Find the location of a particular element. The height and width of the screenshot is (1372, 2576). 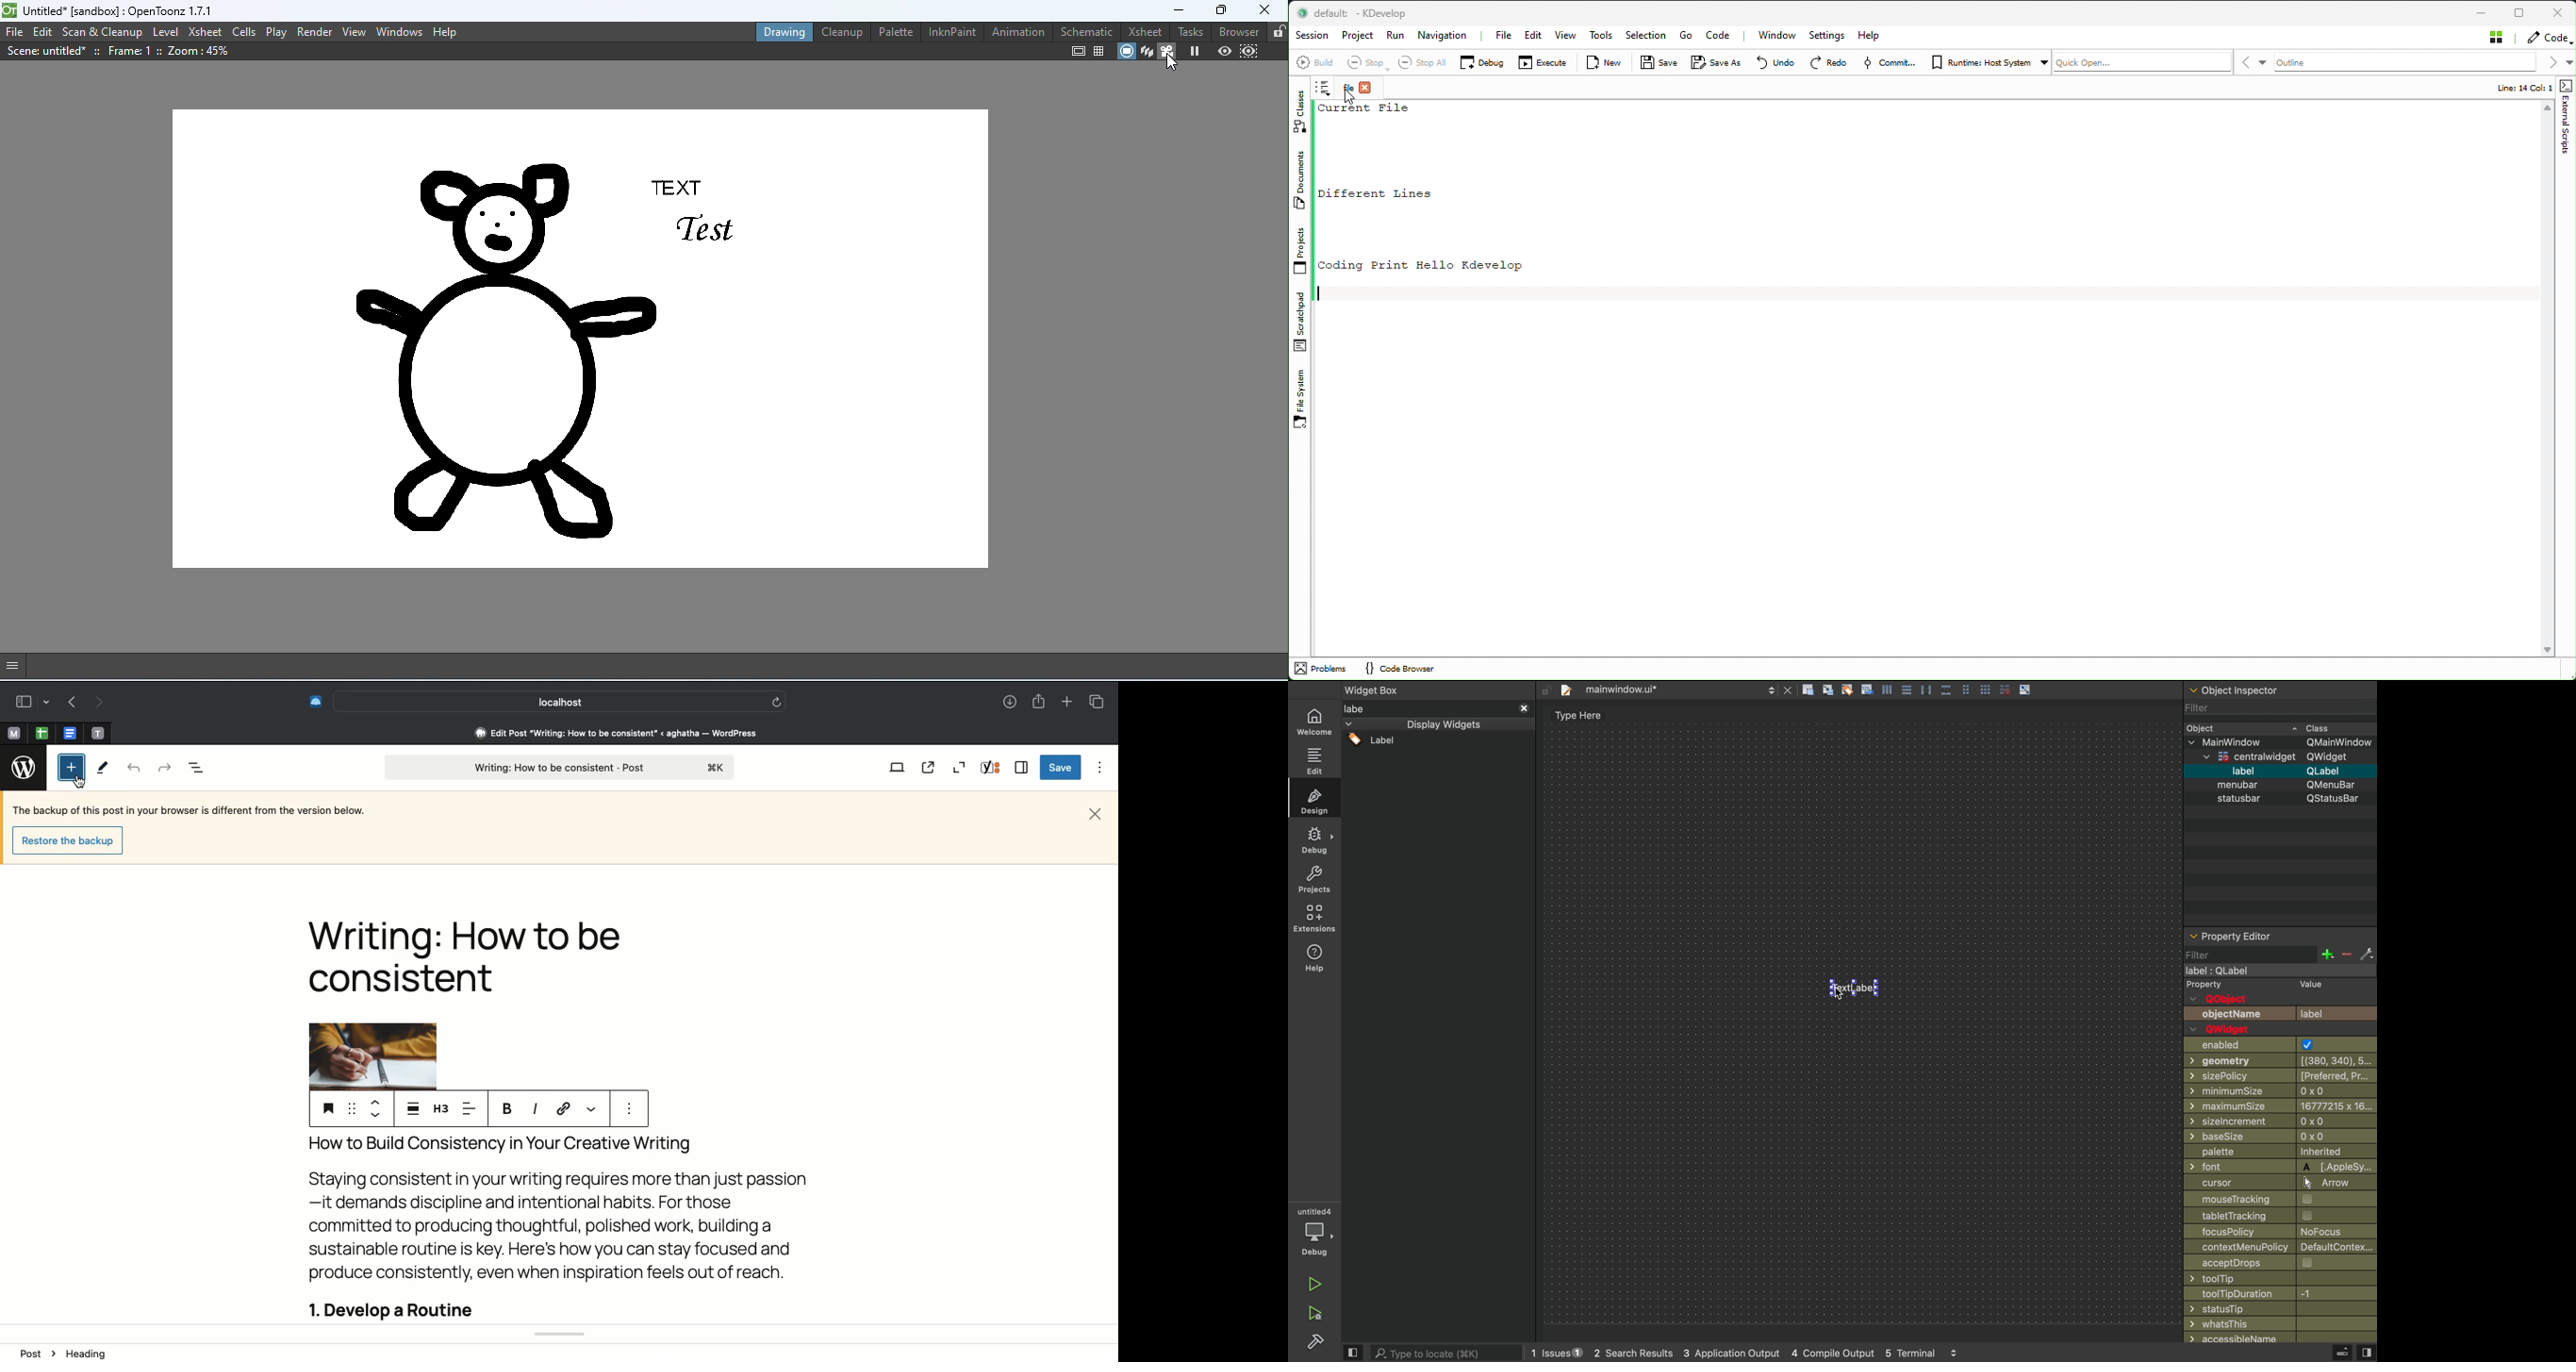

Click on add block is located at coordinates (71, 770).